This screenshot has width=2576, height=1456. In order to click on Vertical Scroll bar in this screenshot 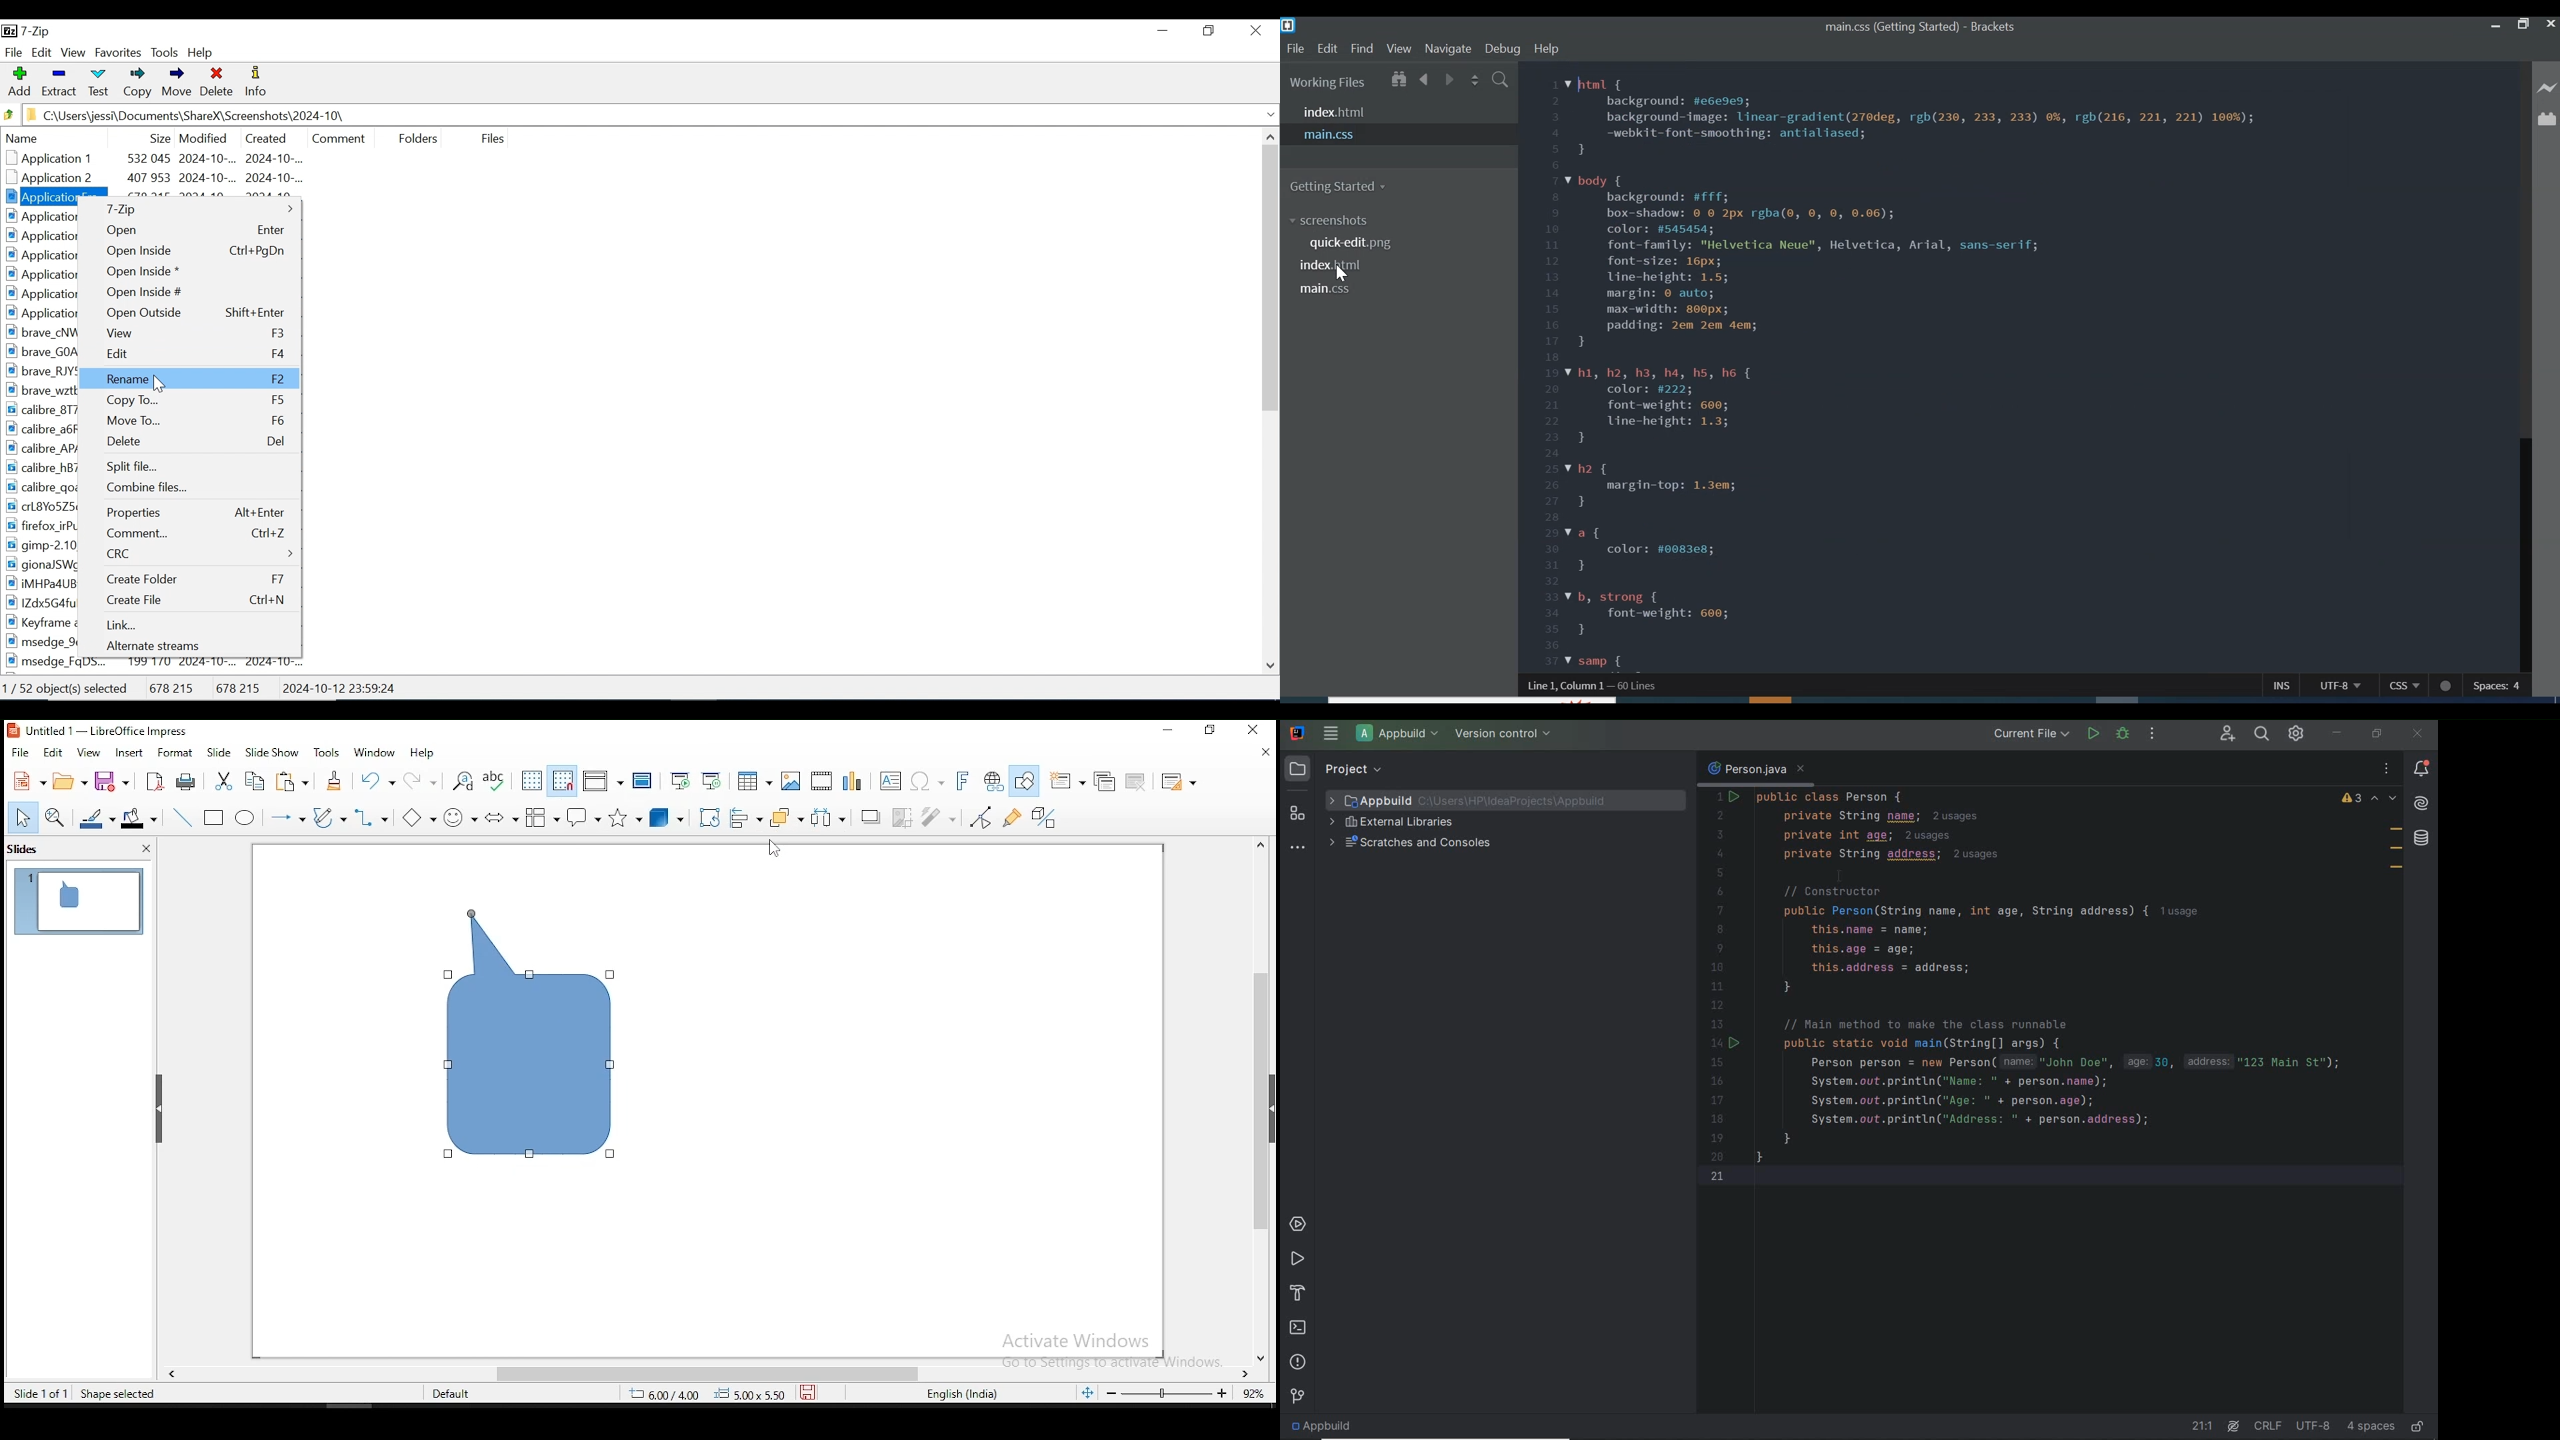, I will do `click(2525, 422)`.